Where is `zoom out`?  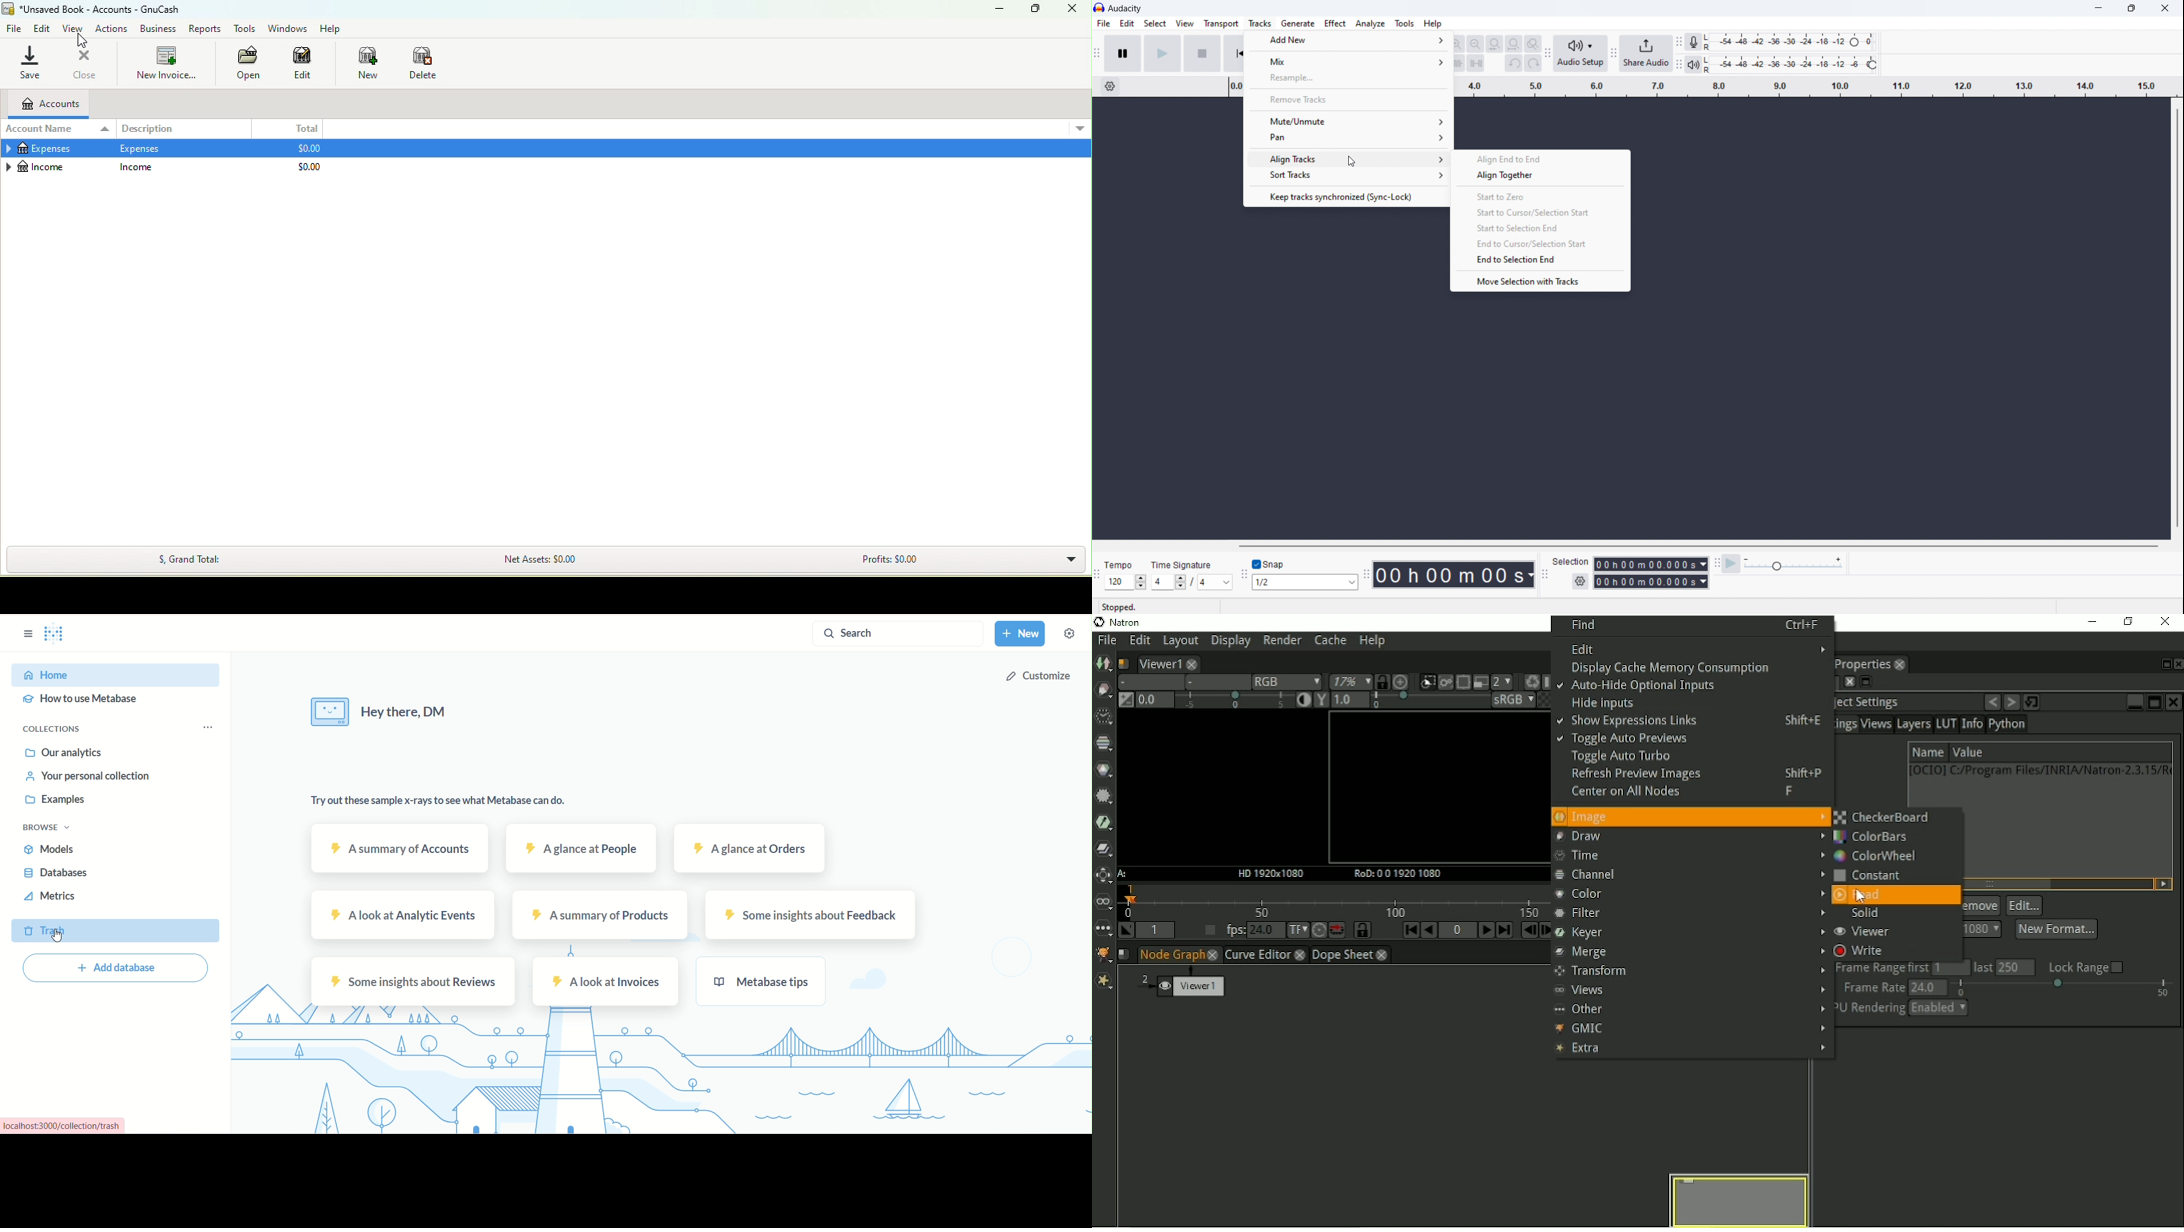
zoom out is located at coordinates (1475, 44).